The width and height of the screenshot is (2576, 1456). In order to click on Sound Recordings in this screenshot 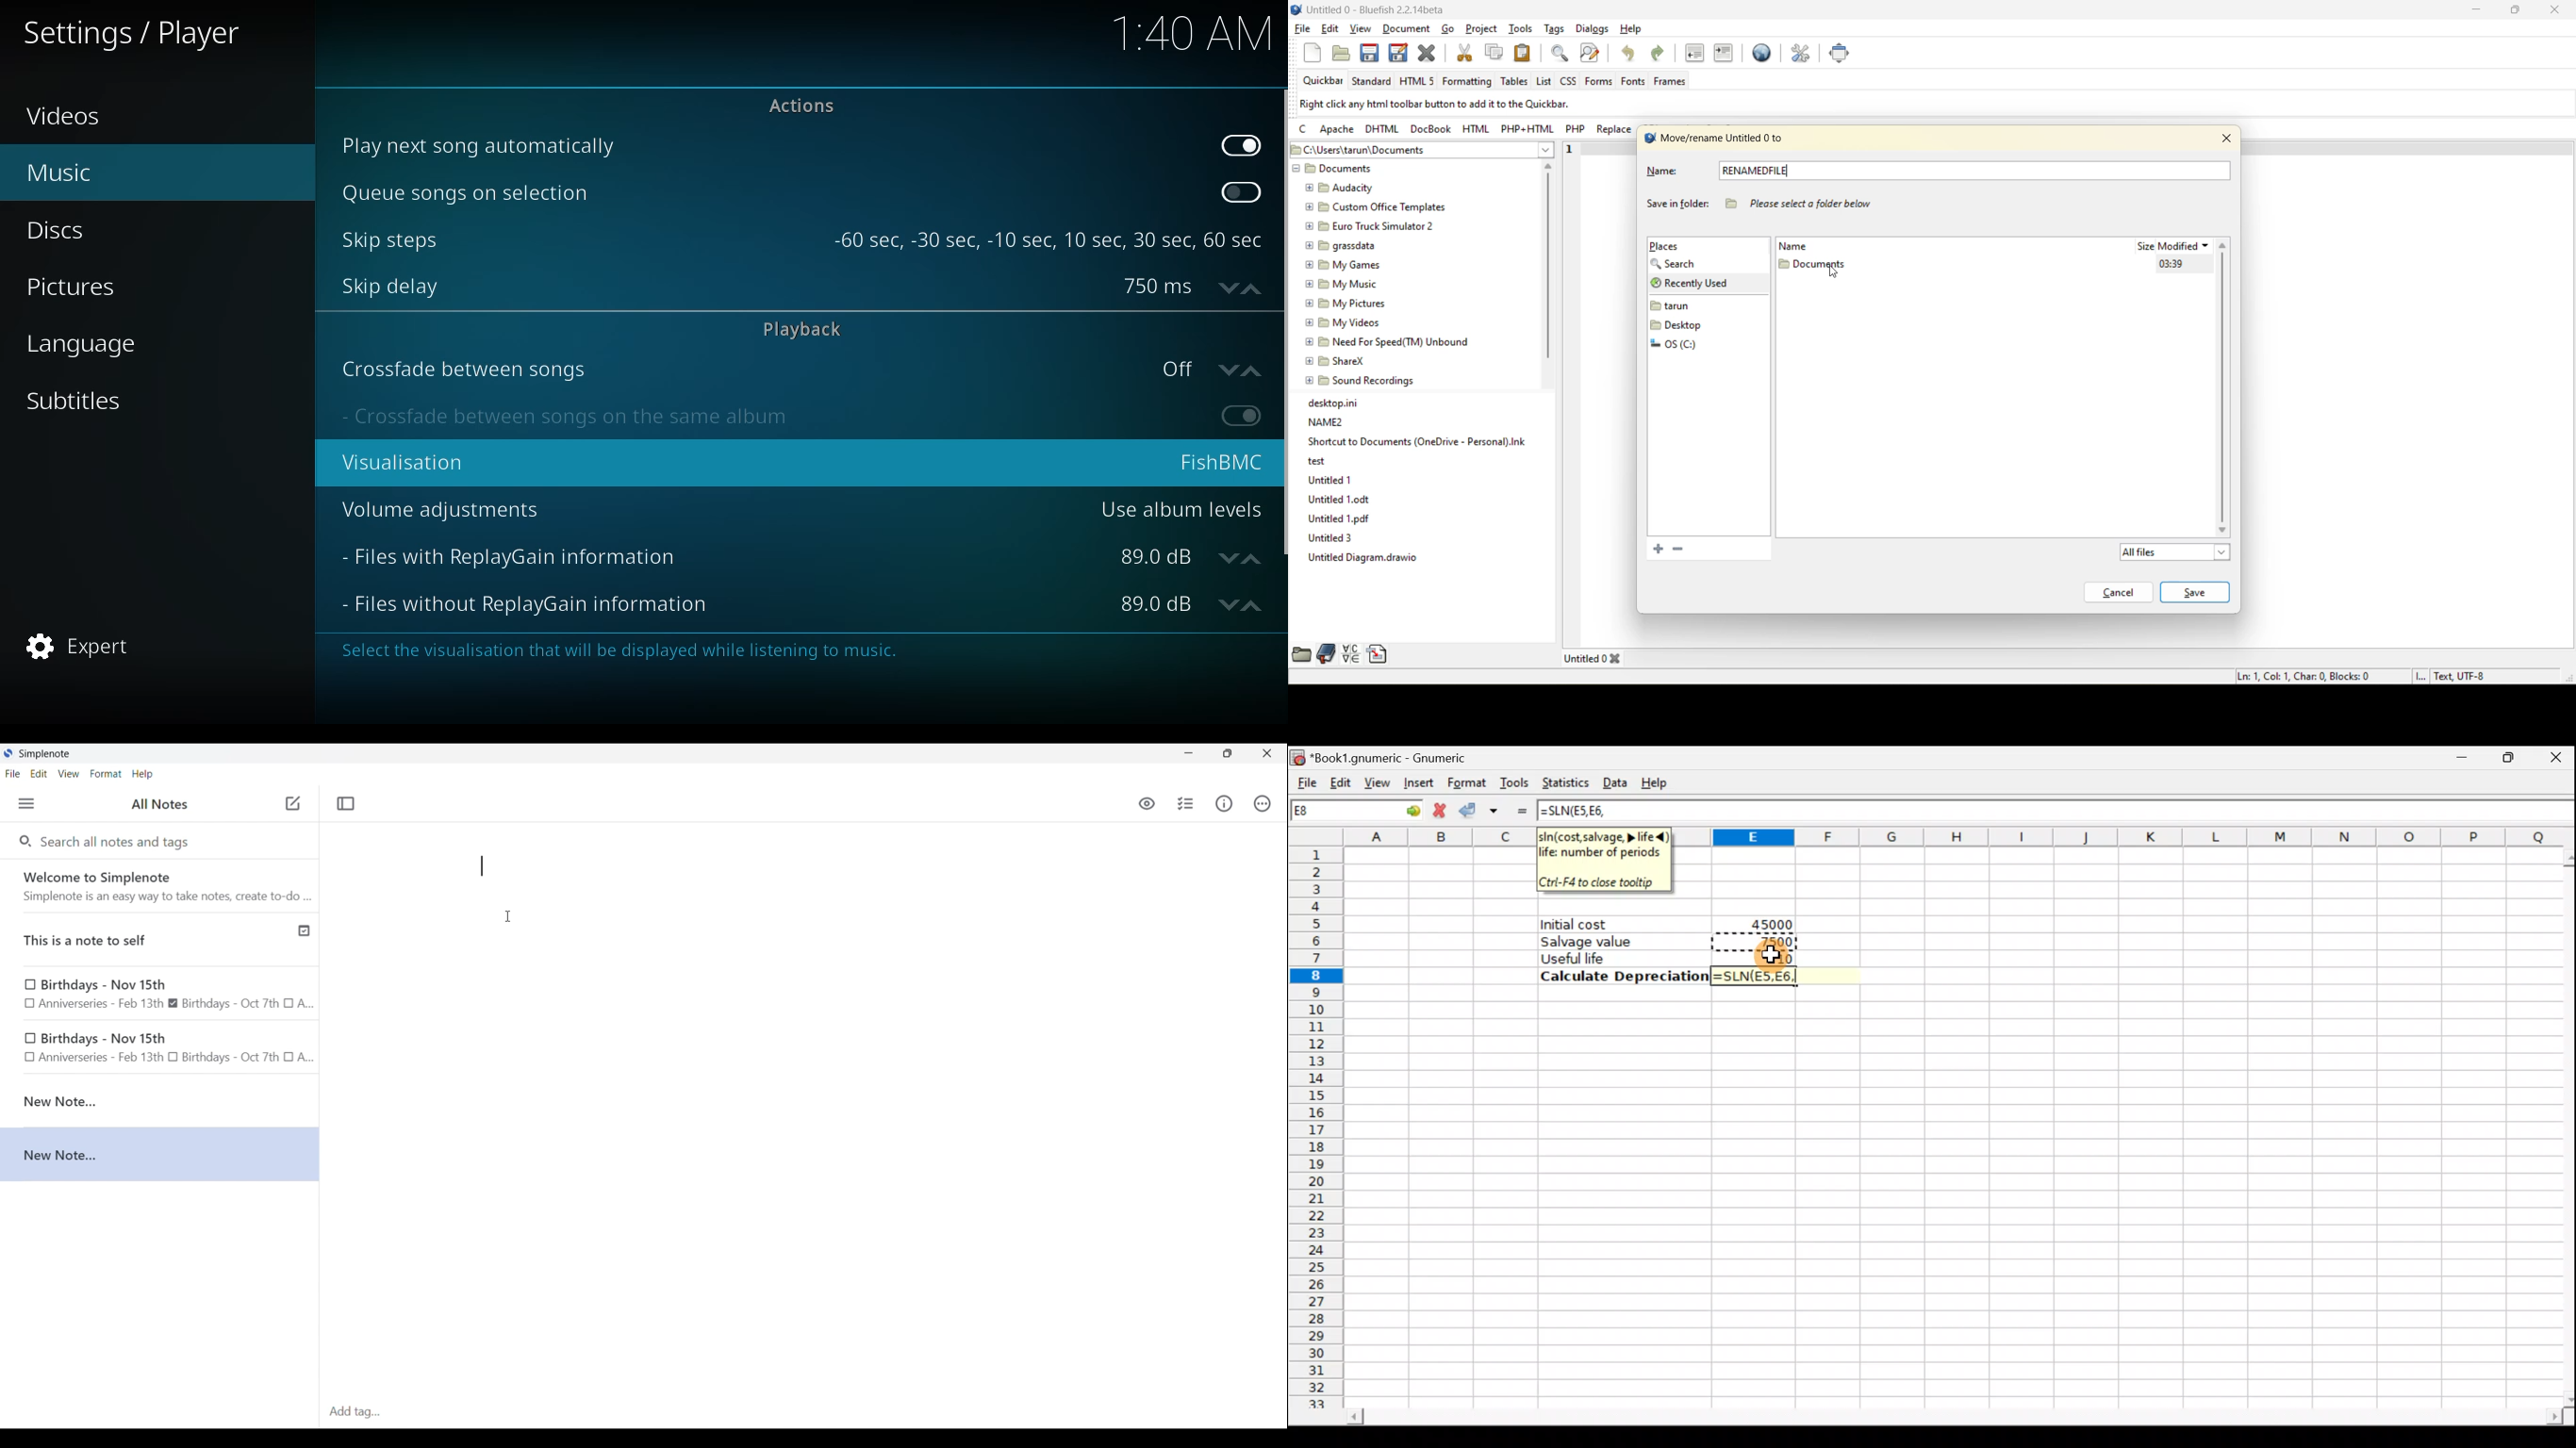, I will do `click(1359, 380)`.